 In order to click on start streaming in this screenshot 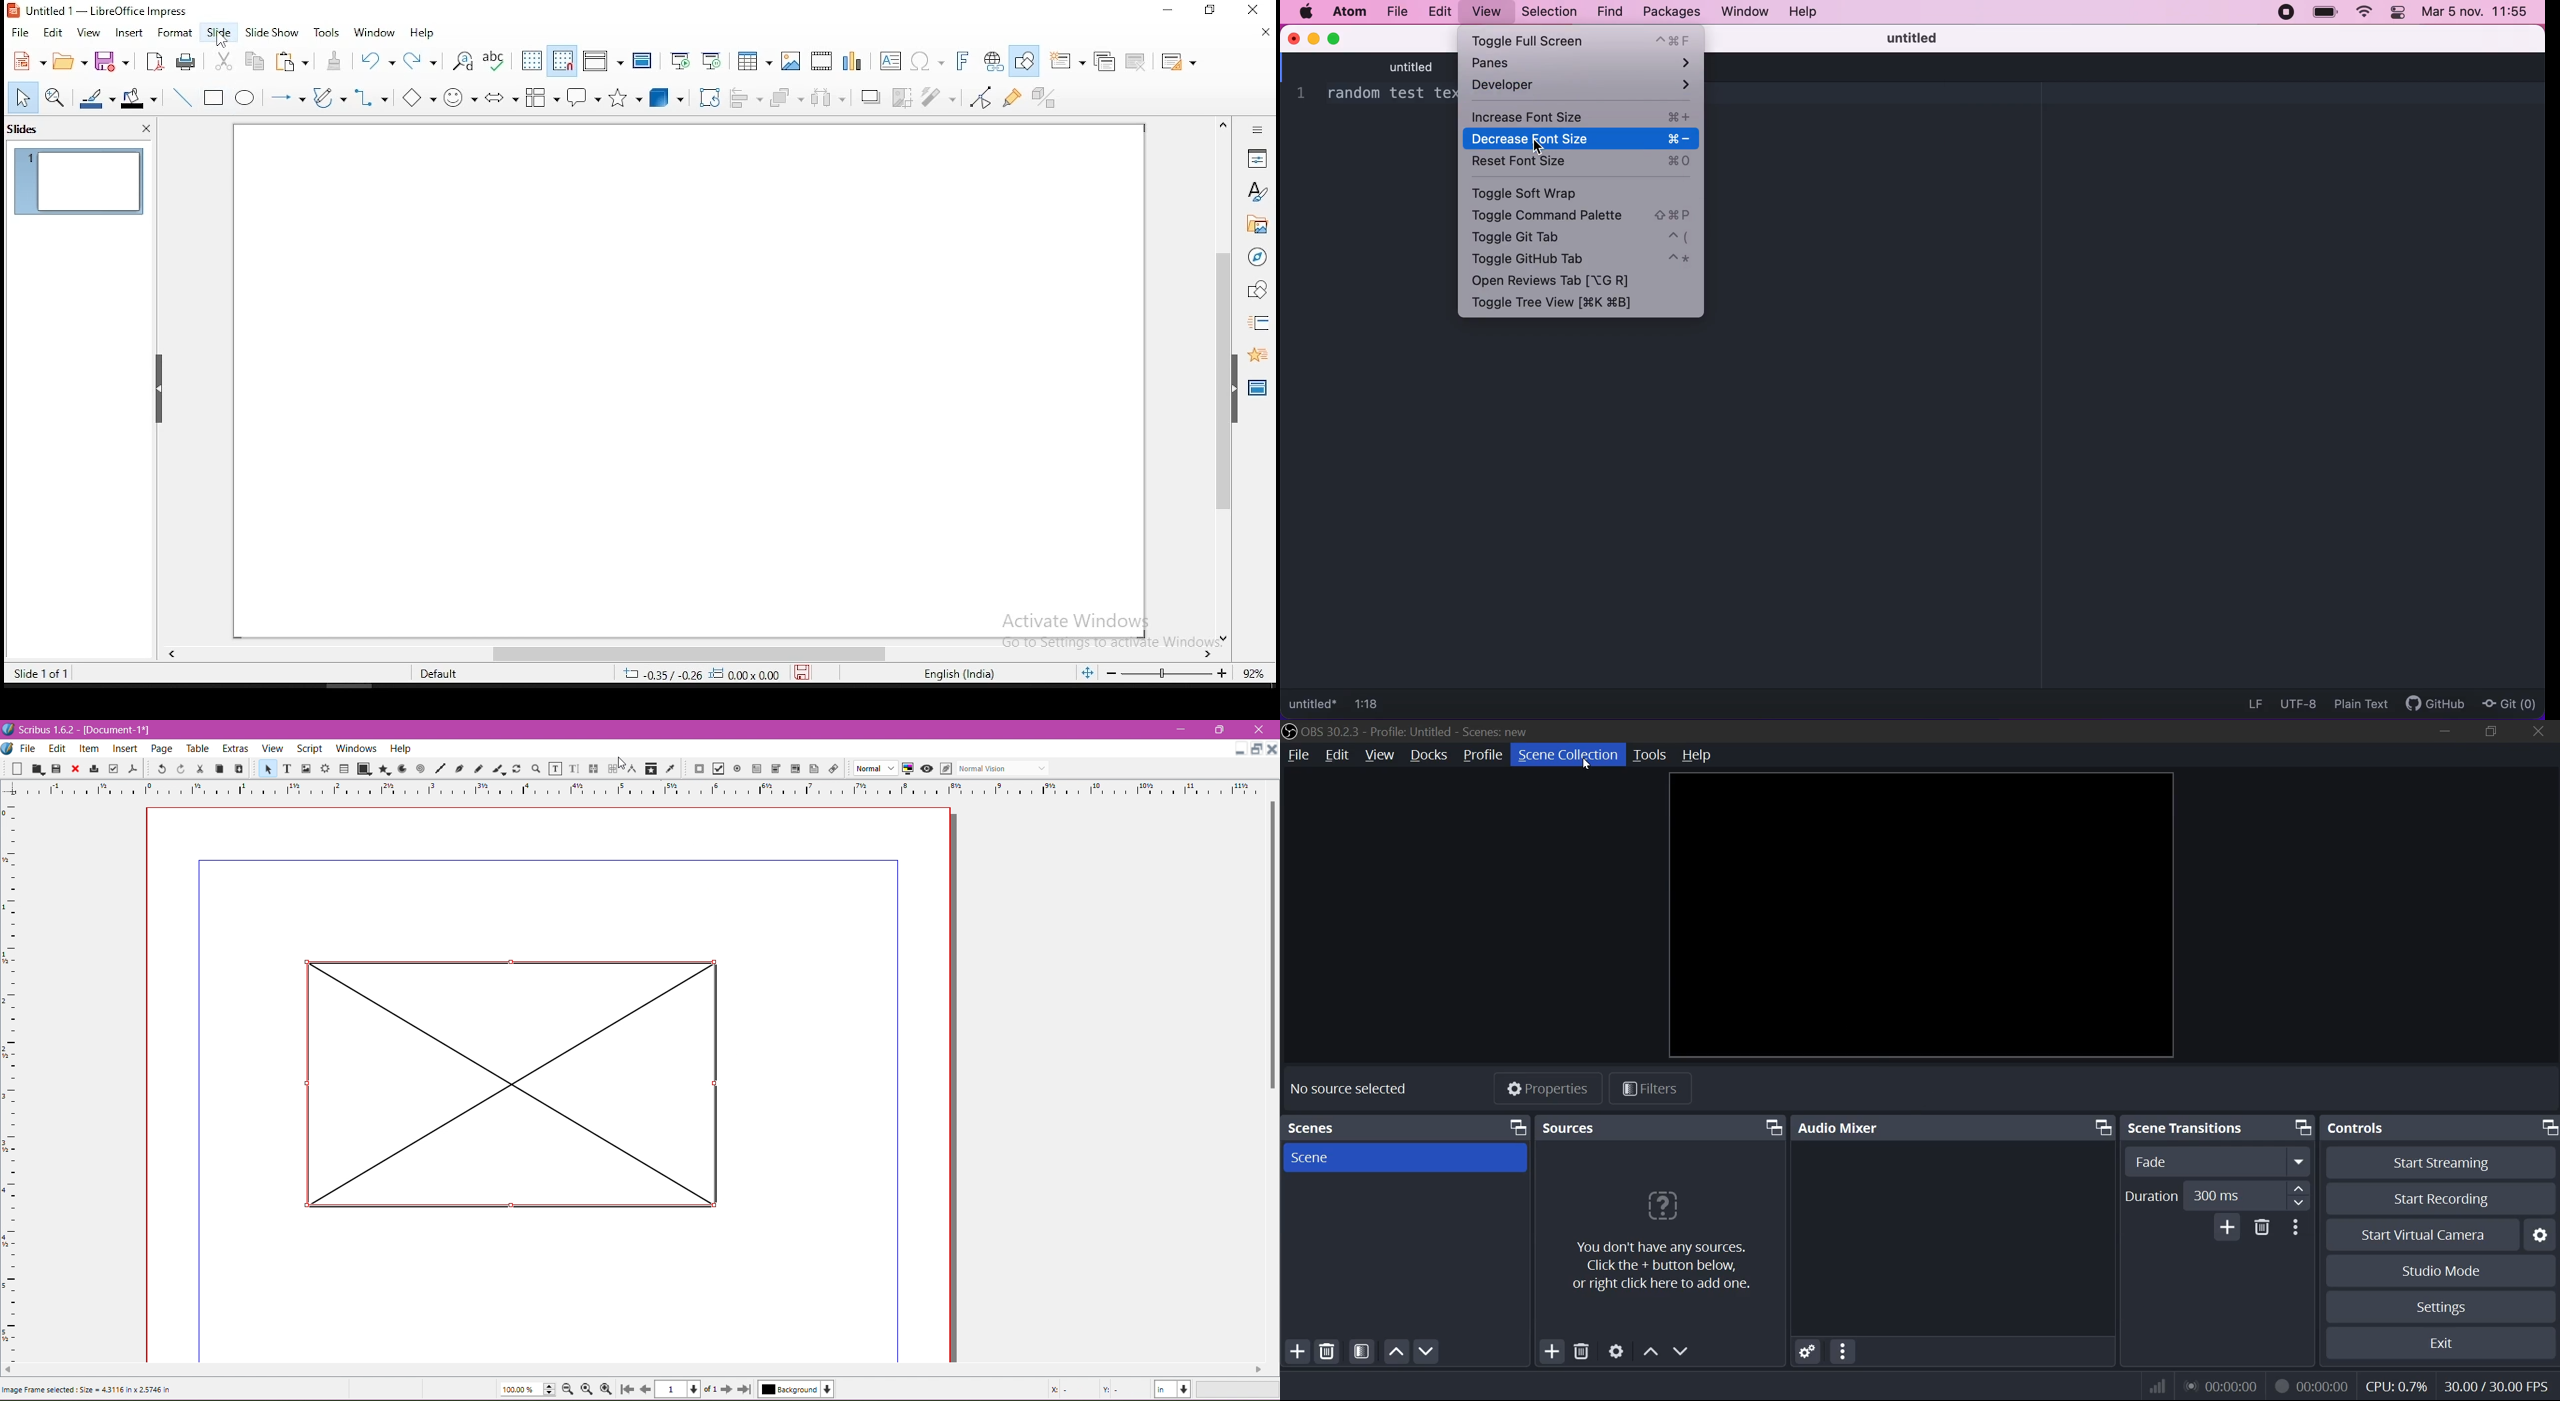, I will do `click(2440, 1163)`.